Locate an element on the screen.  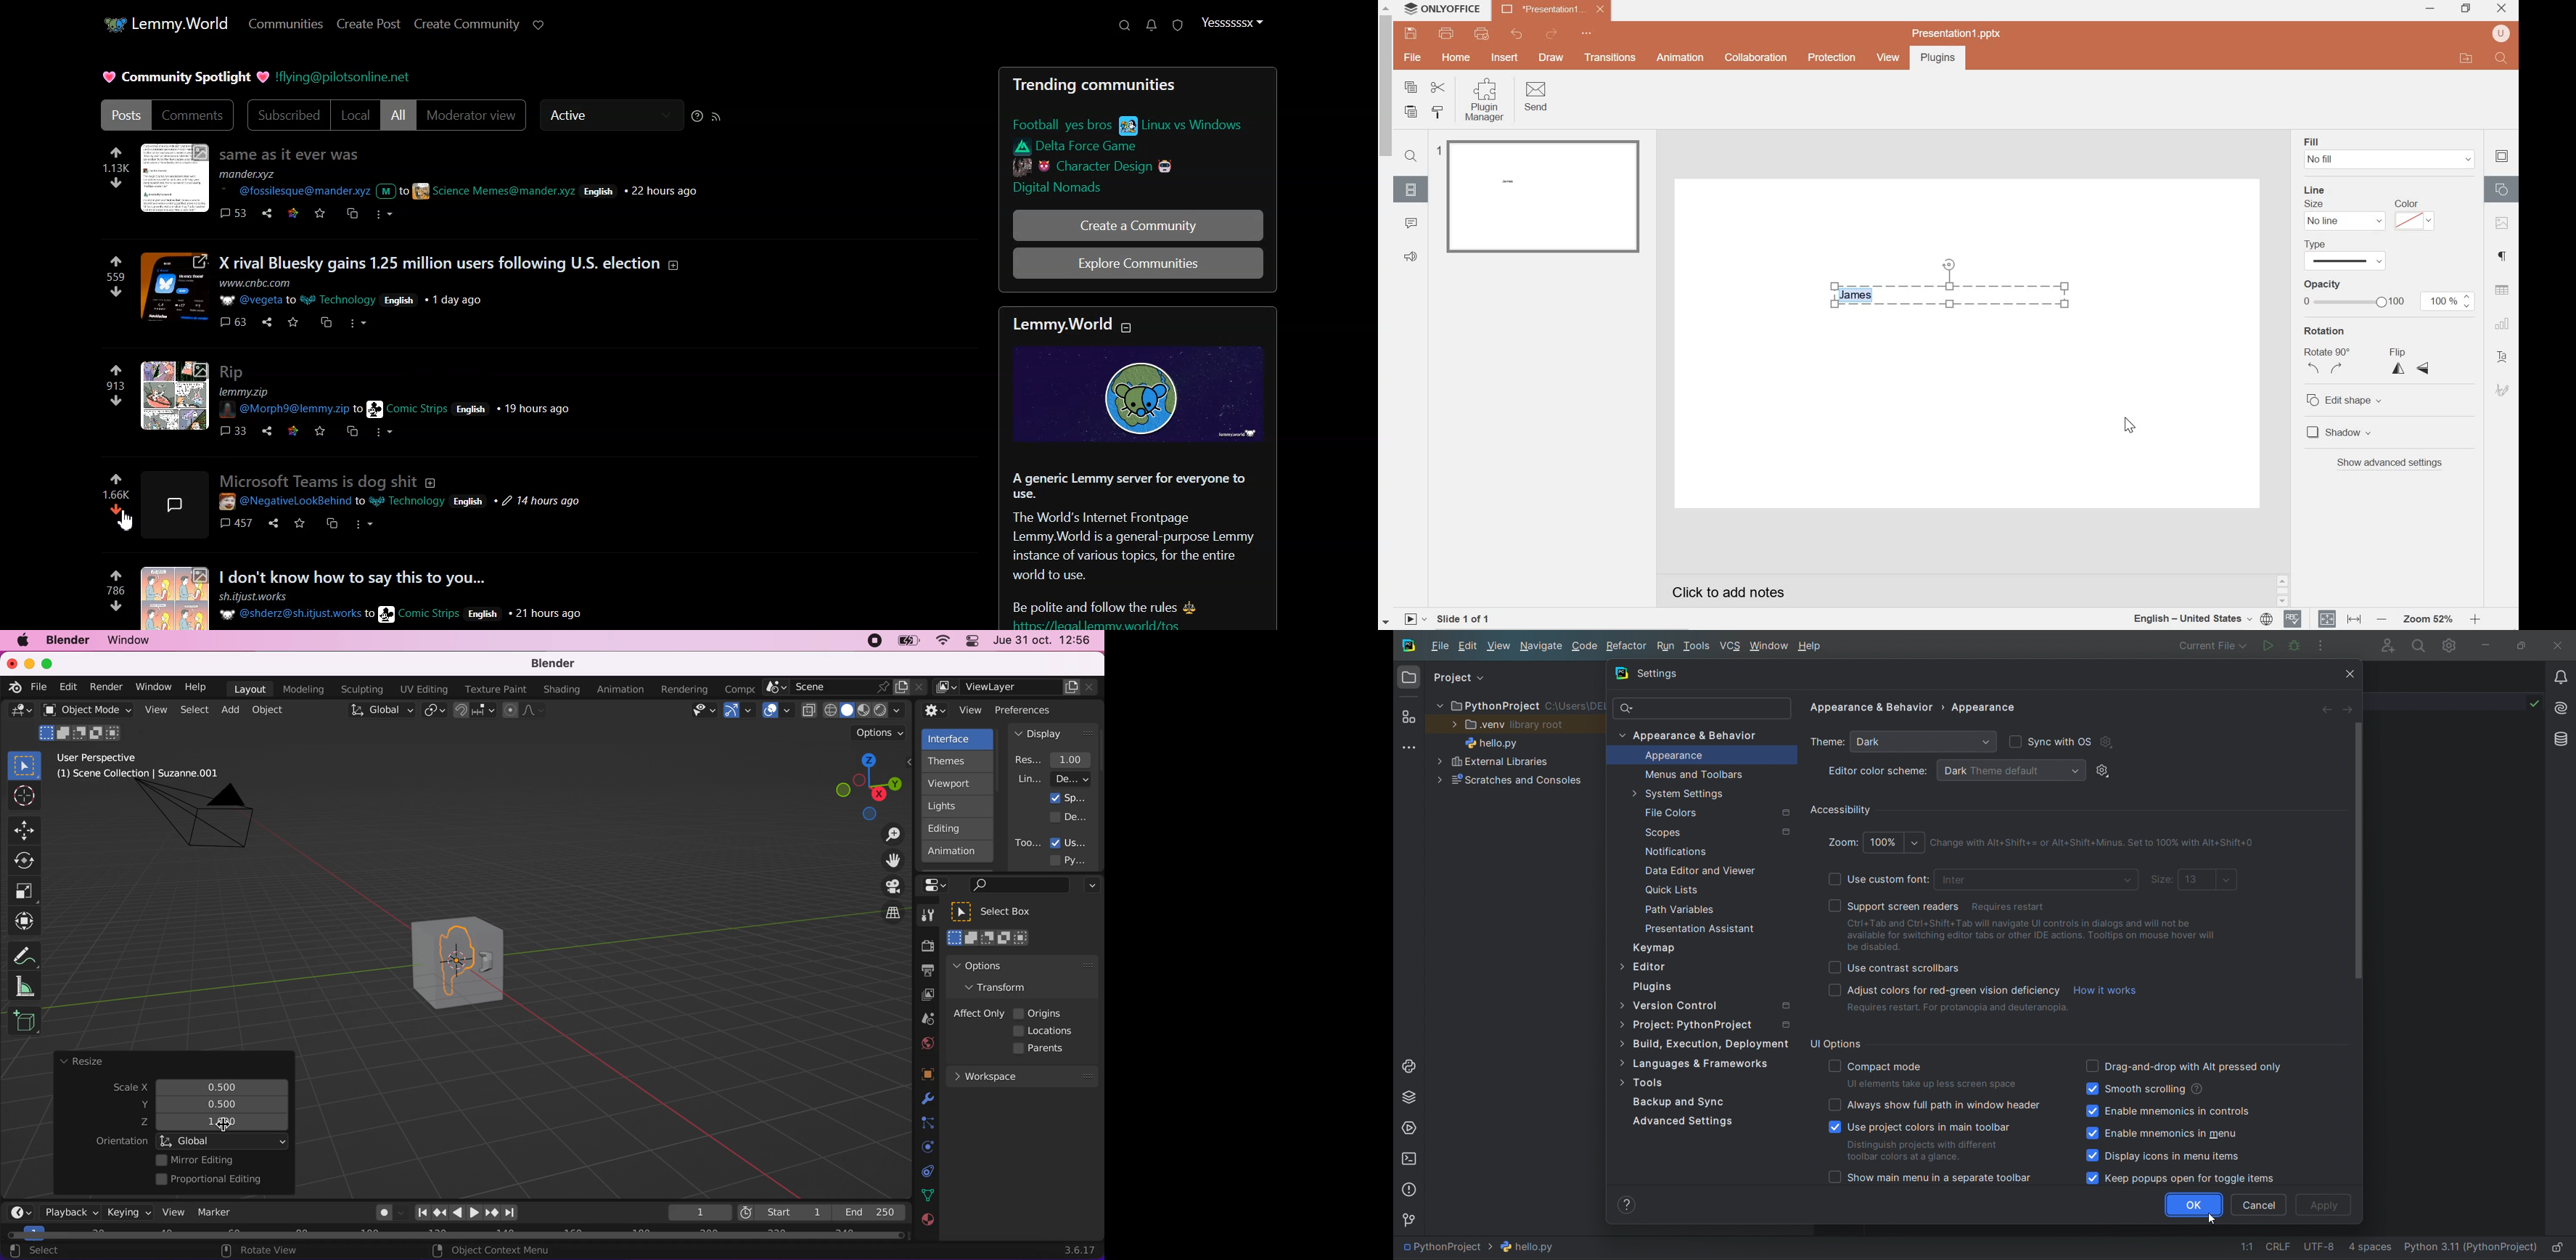
Protection is located at coordinates (1831, 58).